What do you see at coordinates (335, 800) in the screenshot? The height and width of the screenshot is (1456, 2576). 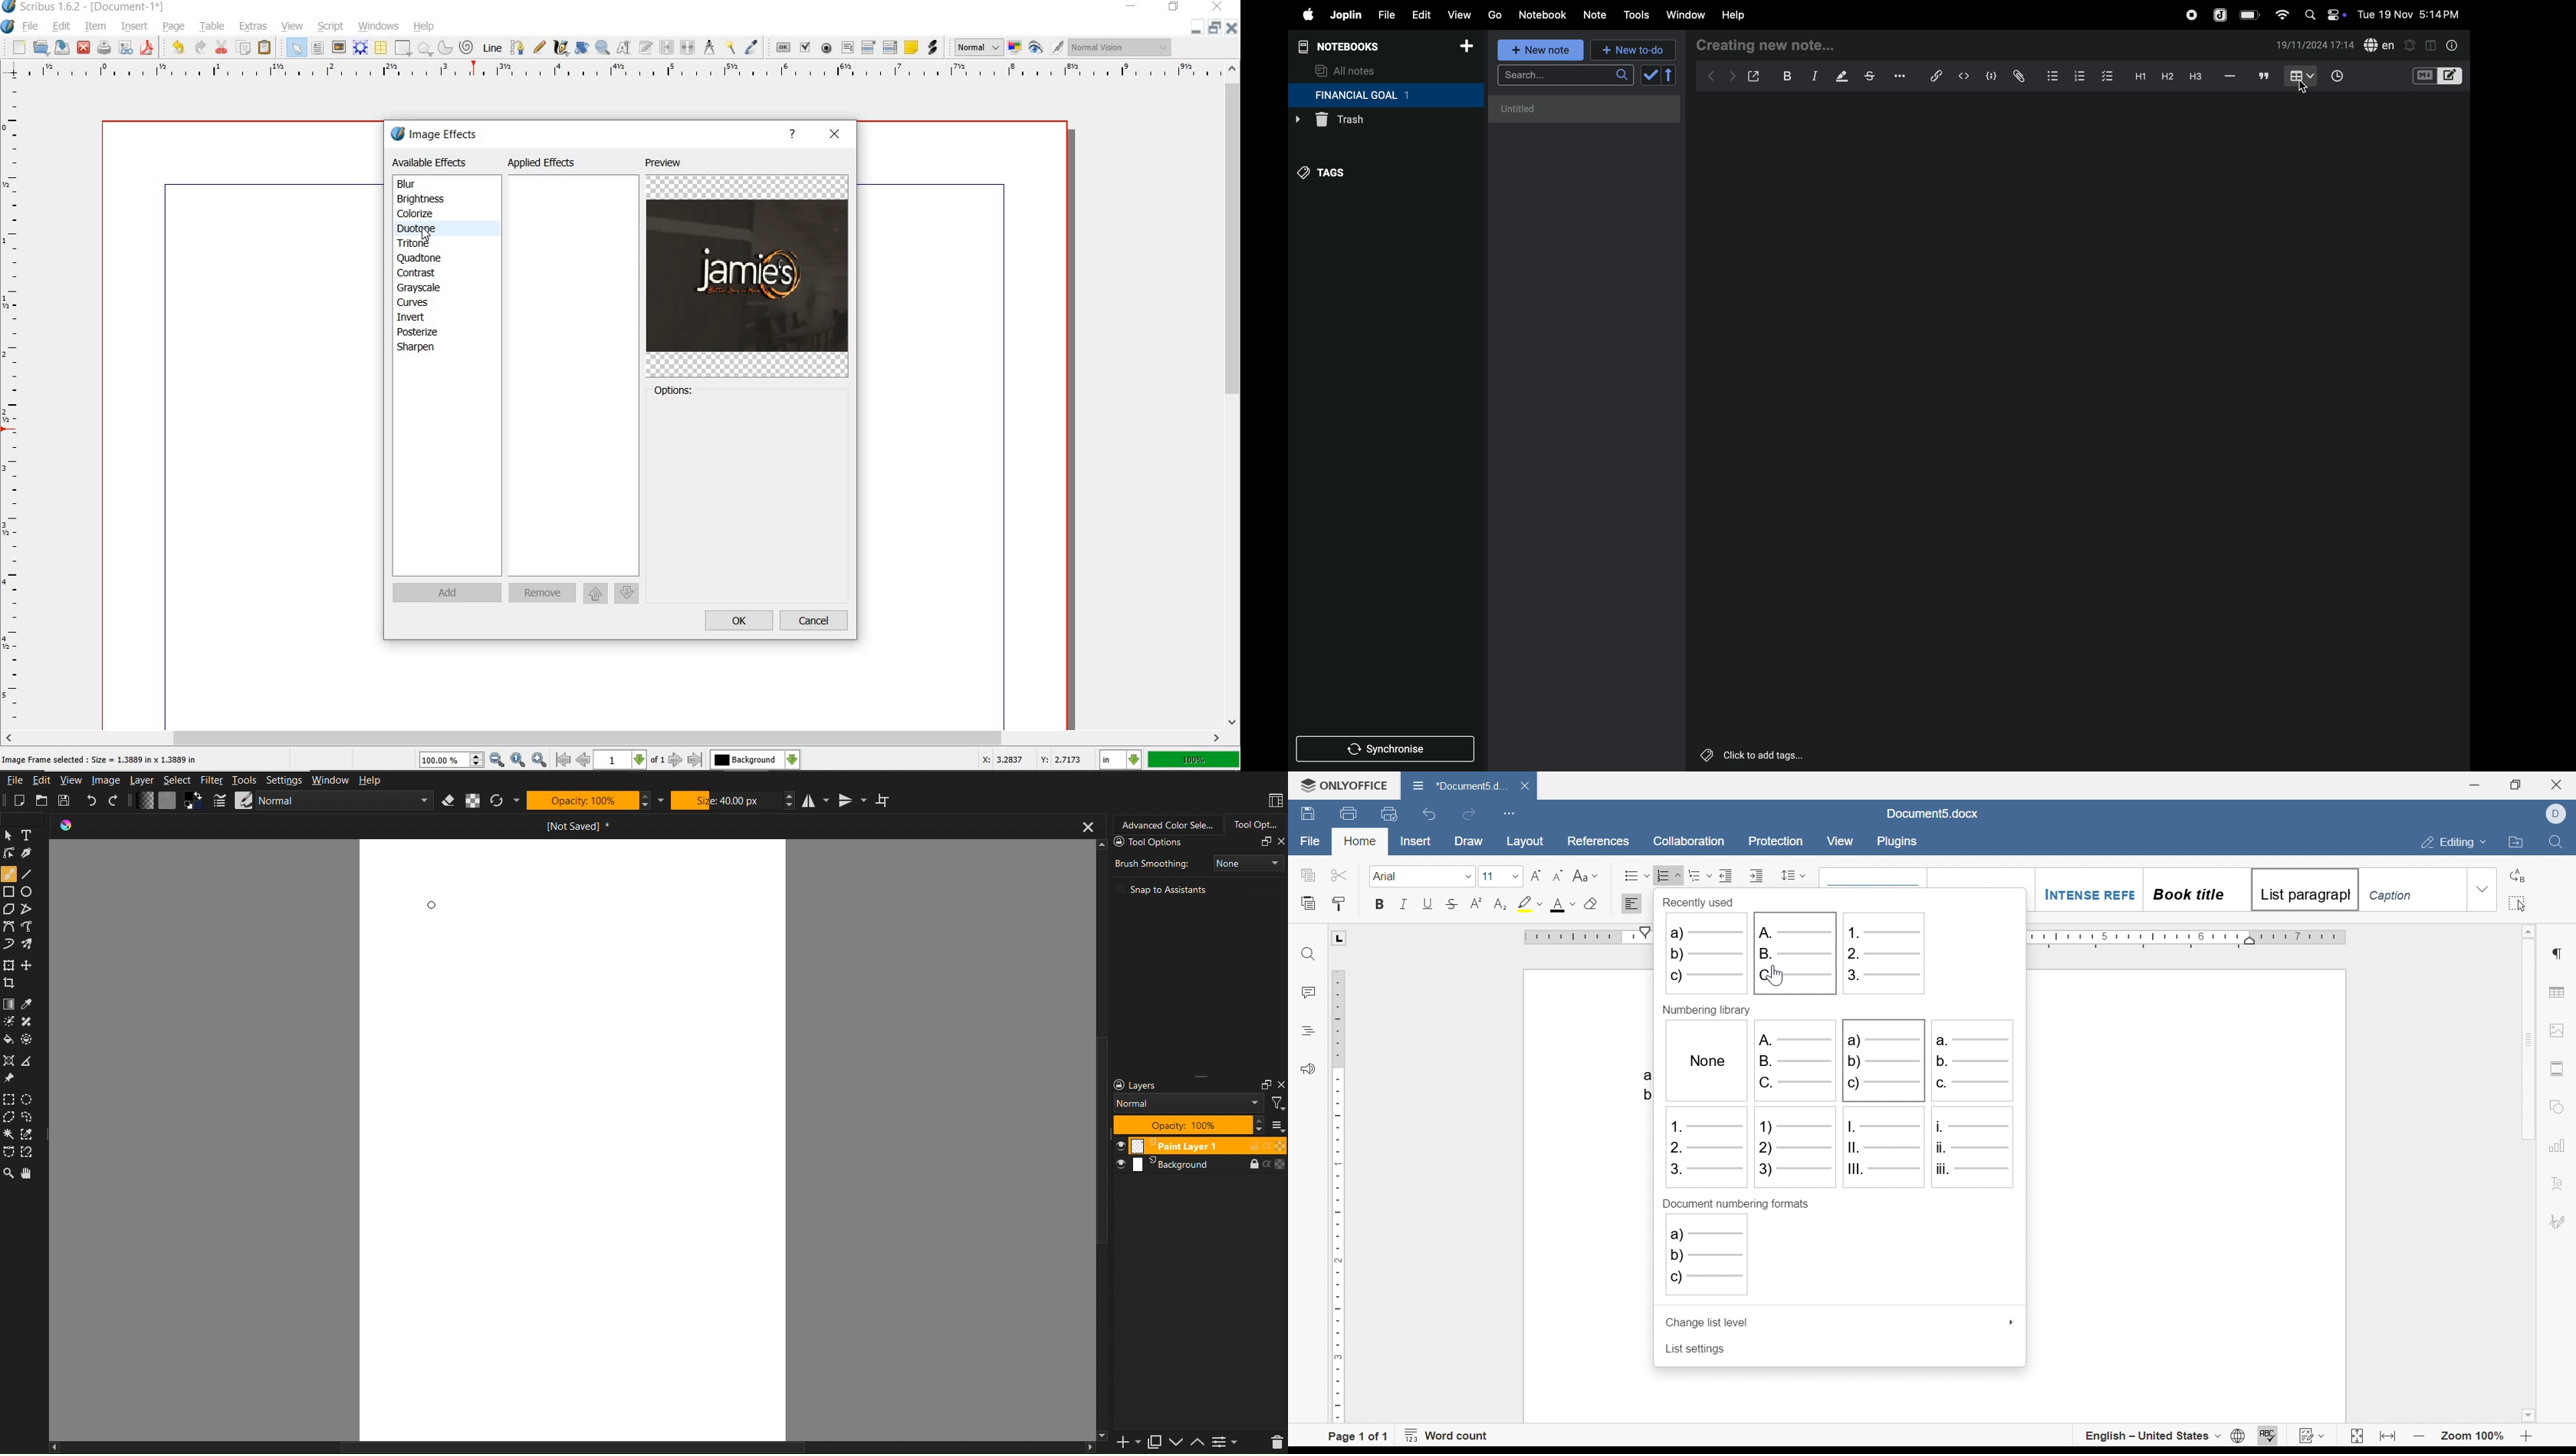 I see `Brush Settings` at bounding box center [335, 800].